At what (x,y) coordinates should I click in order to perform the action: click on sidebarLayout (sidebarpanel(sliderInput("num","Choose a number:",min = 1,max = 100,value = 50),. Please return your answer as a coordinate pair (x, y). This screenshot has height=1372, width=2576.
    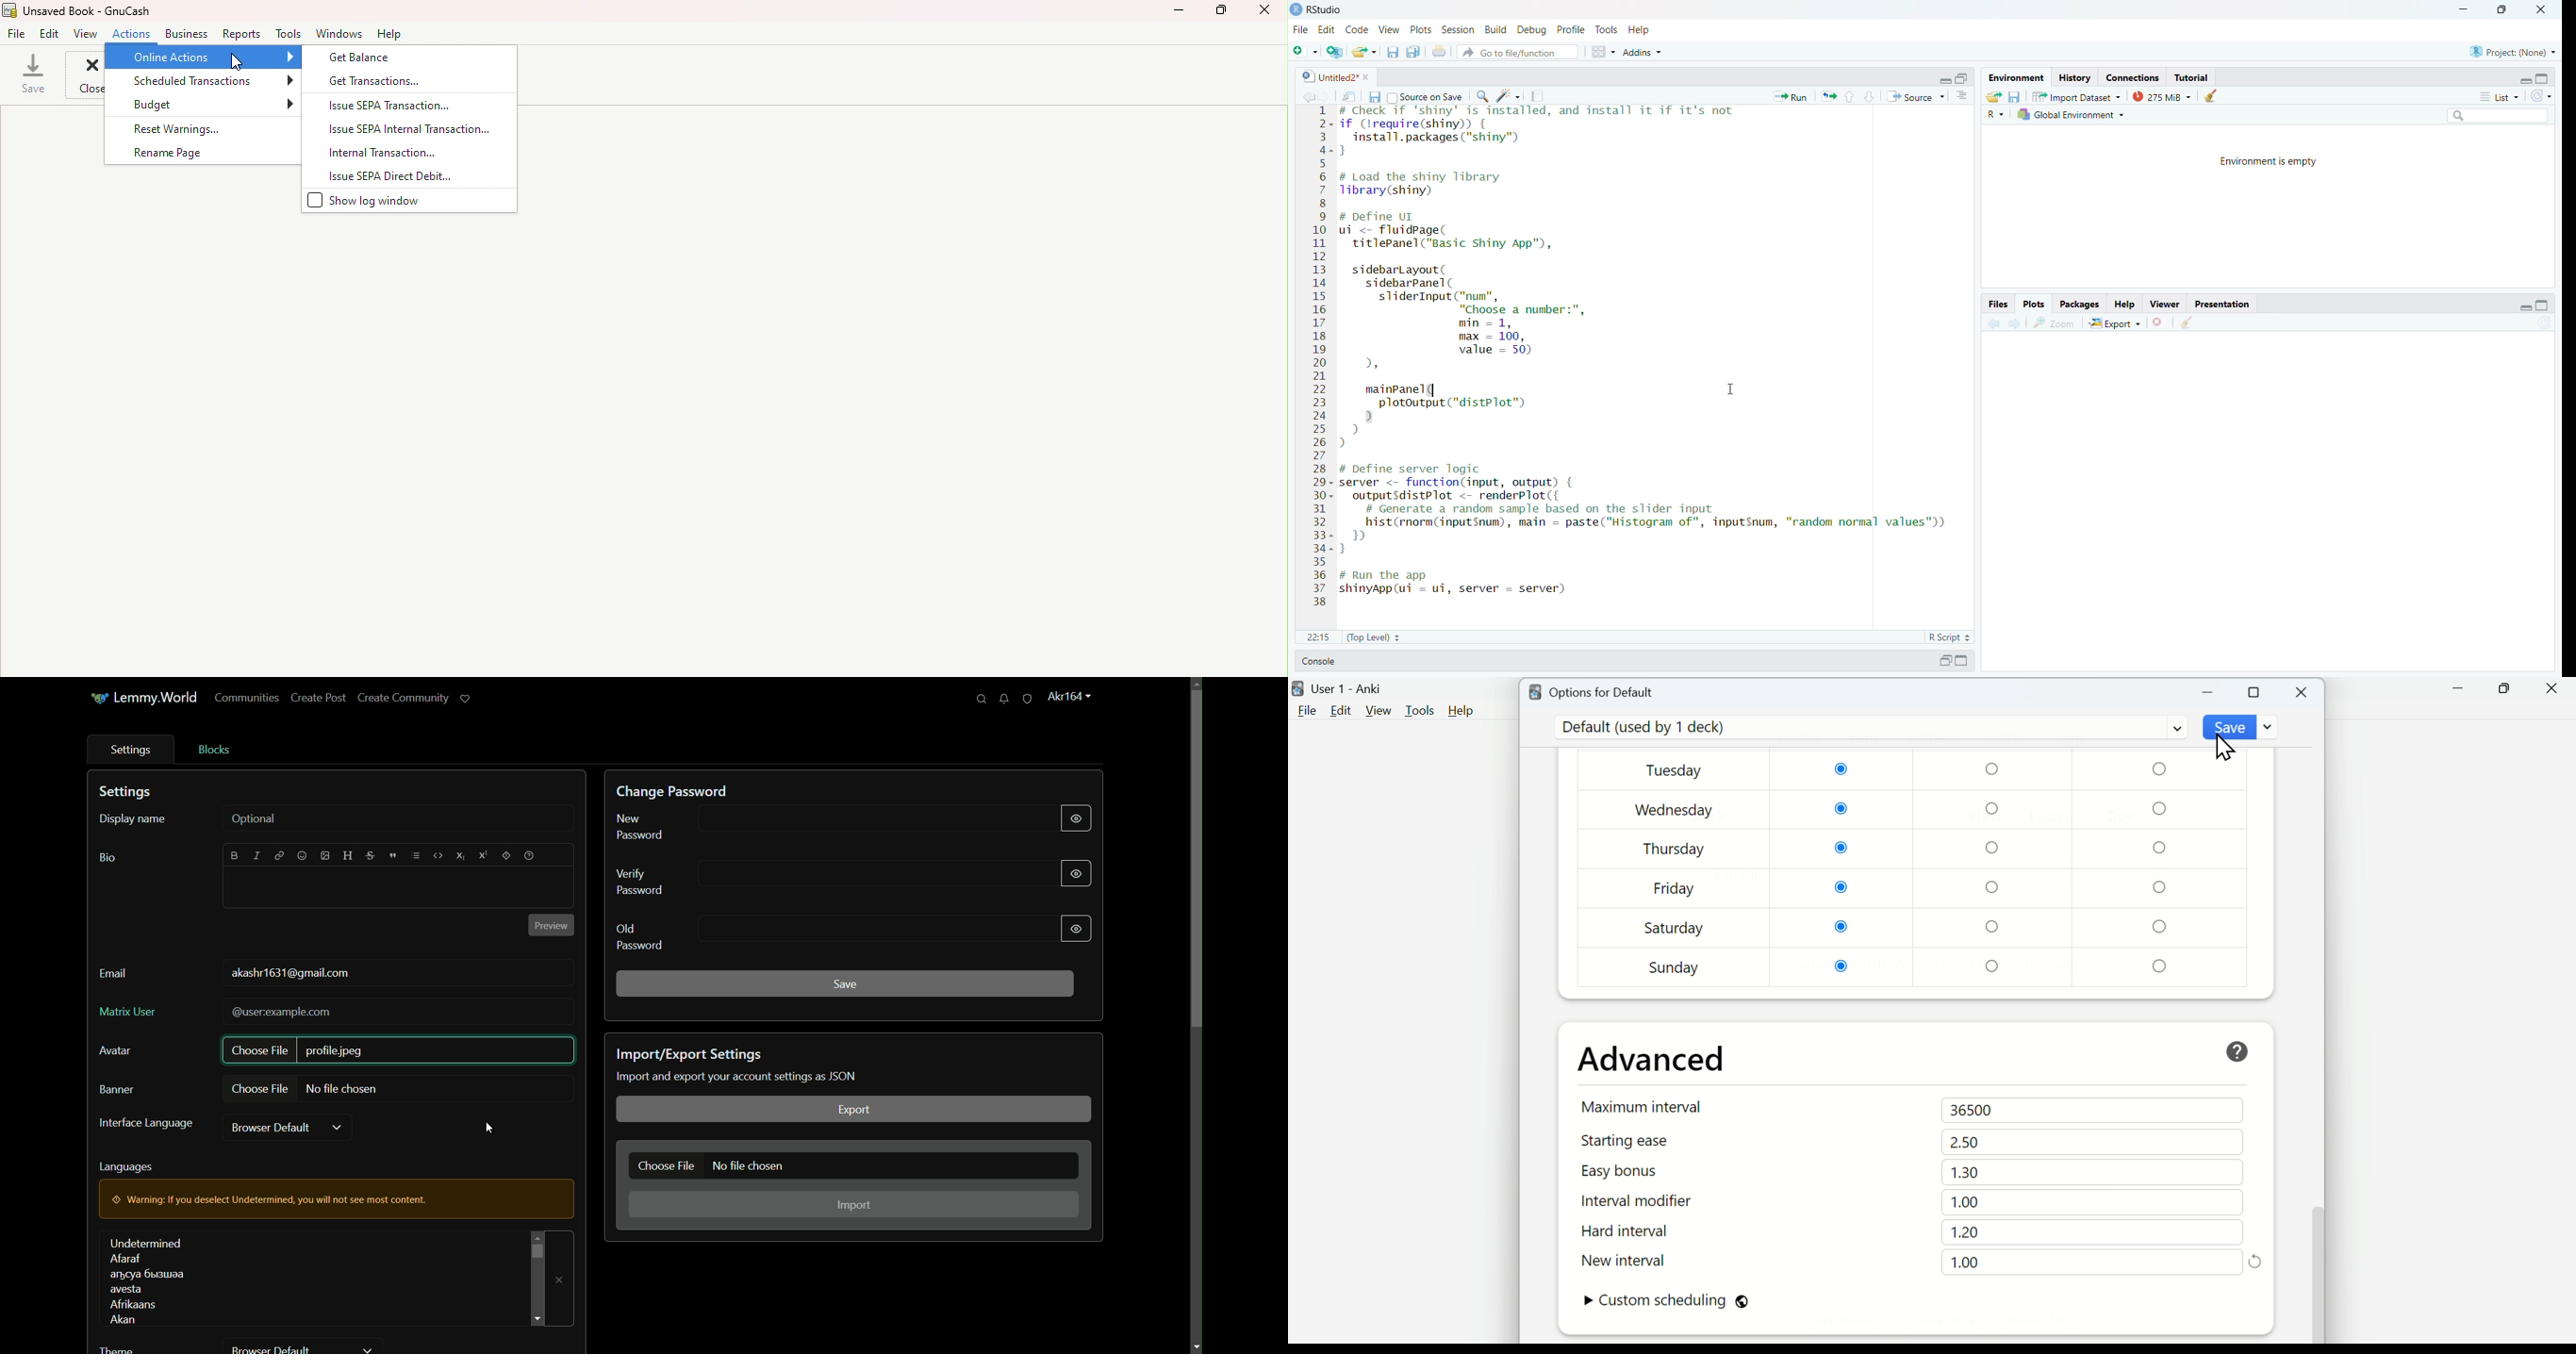
    Looking at the image, I should click on (1480, 319).